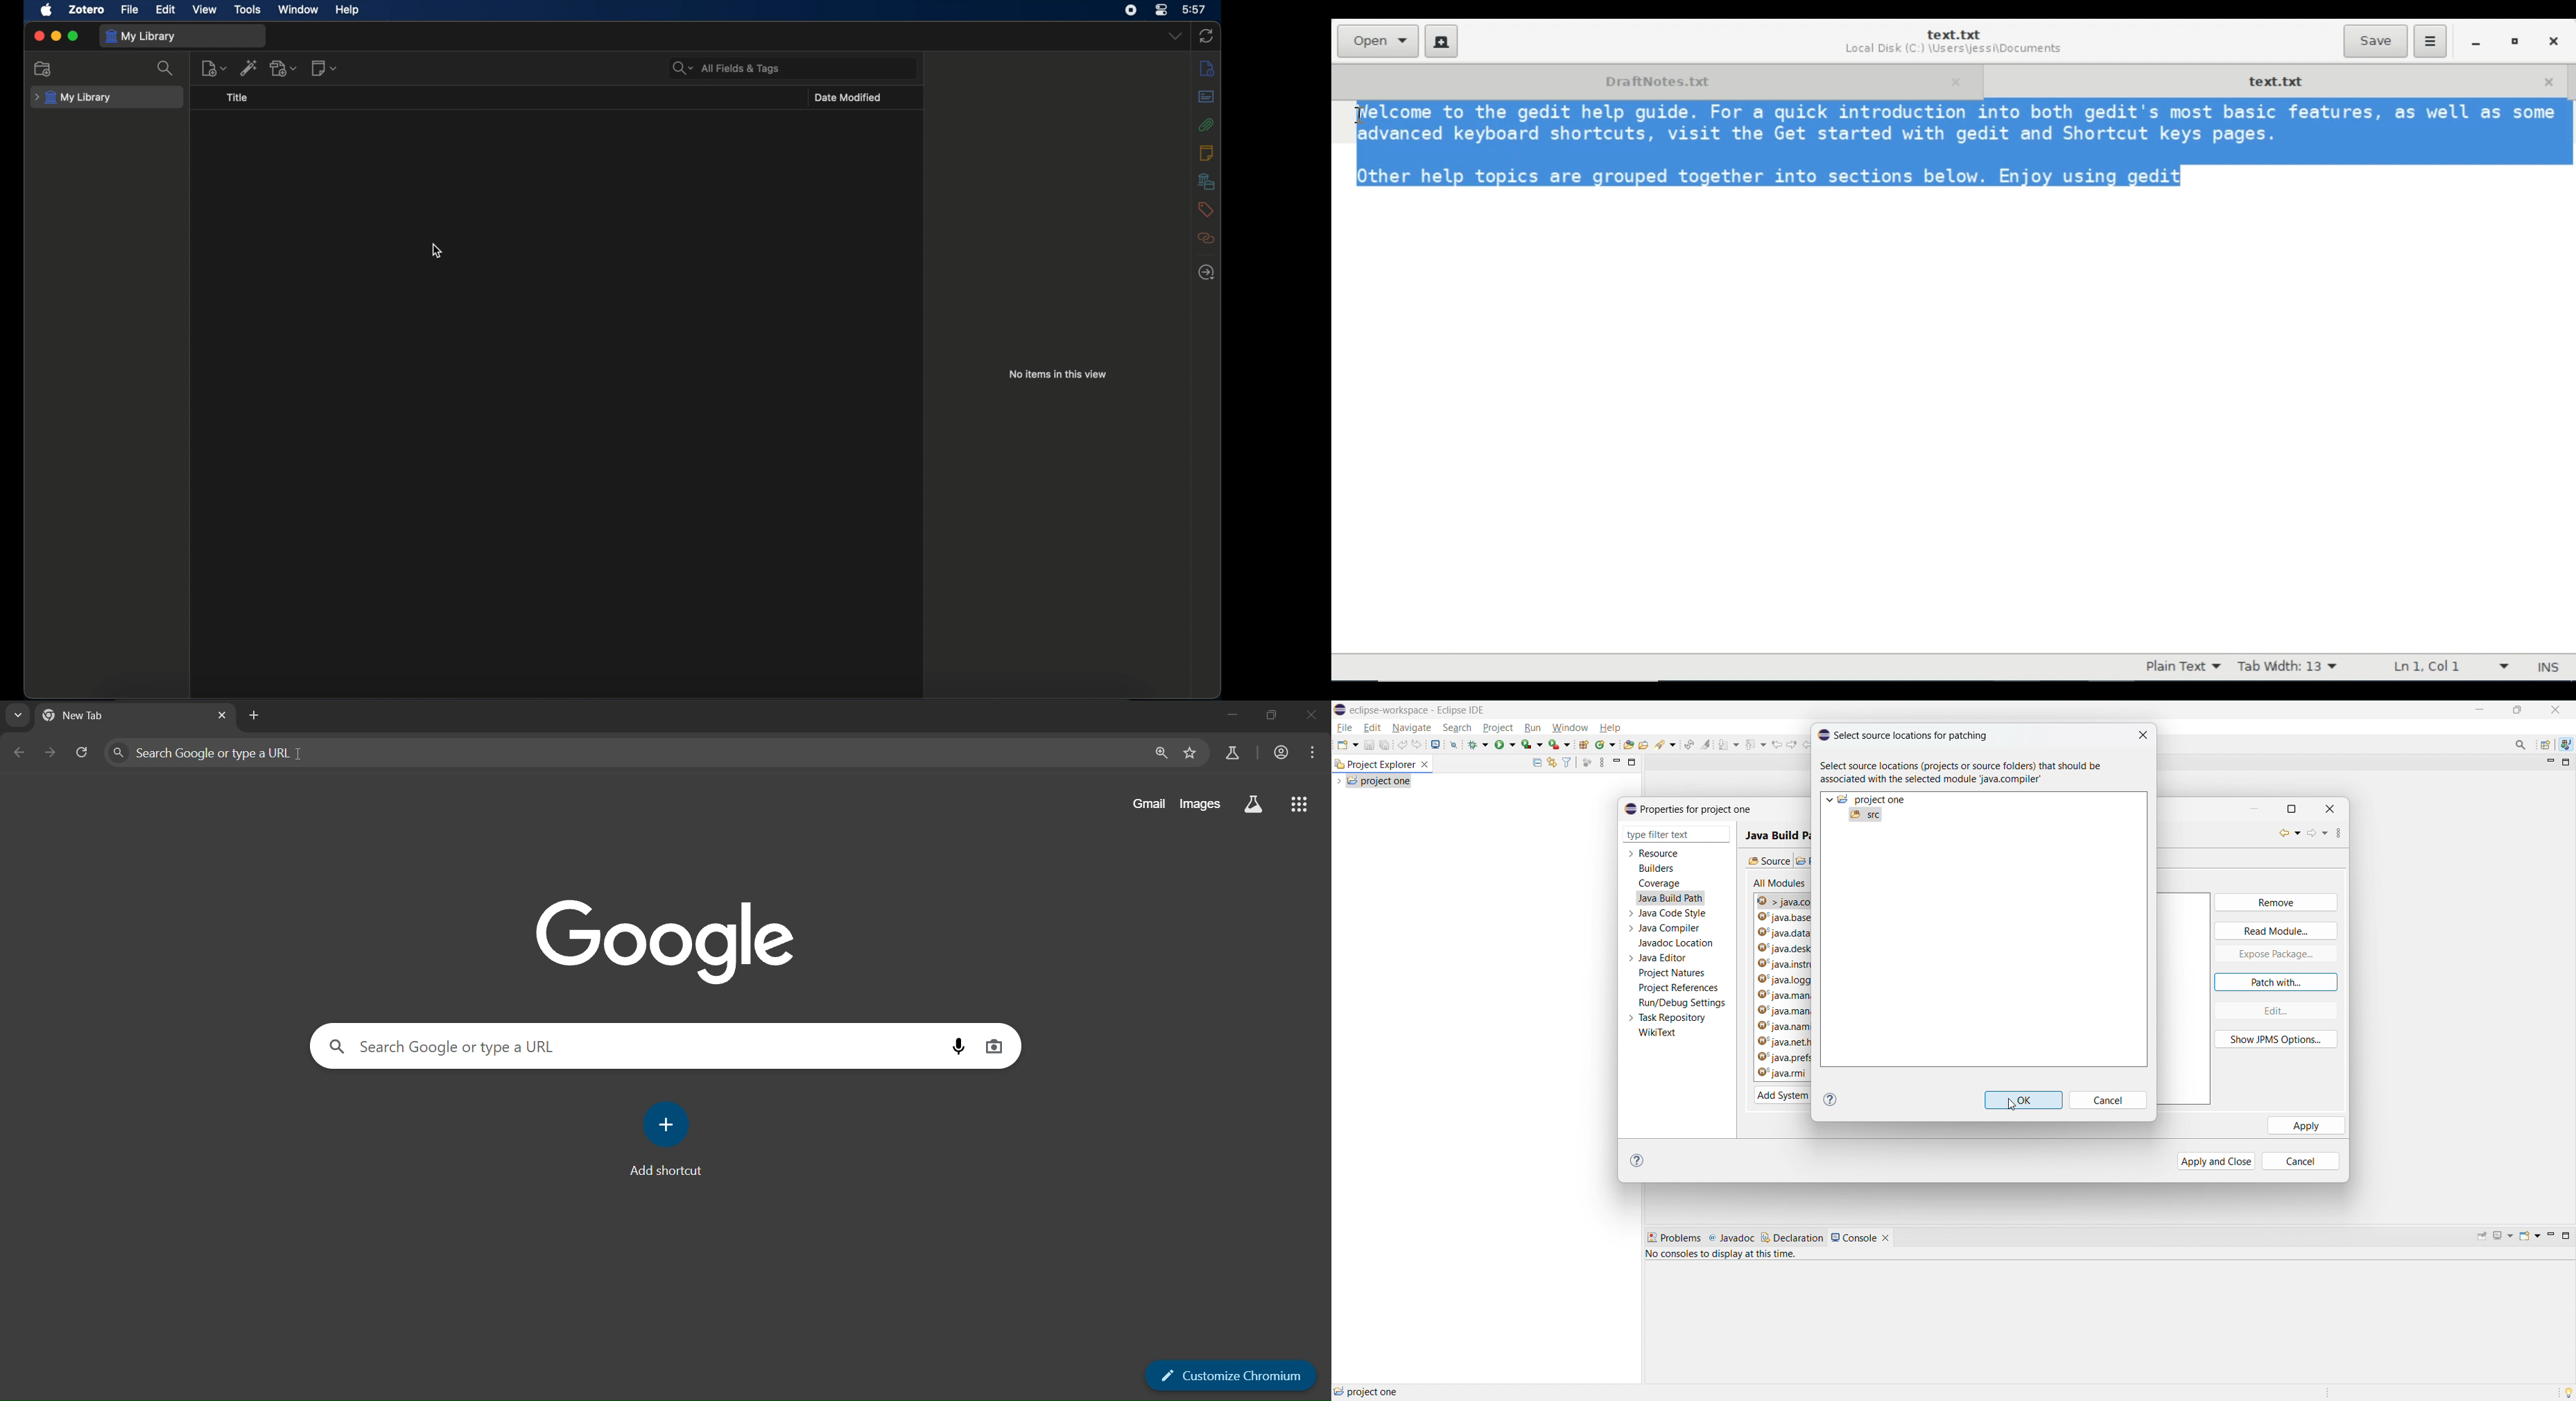  Describe the element at coordinates (297, 757) in the screenshot. I see `cursor` at that location.